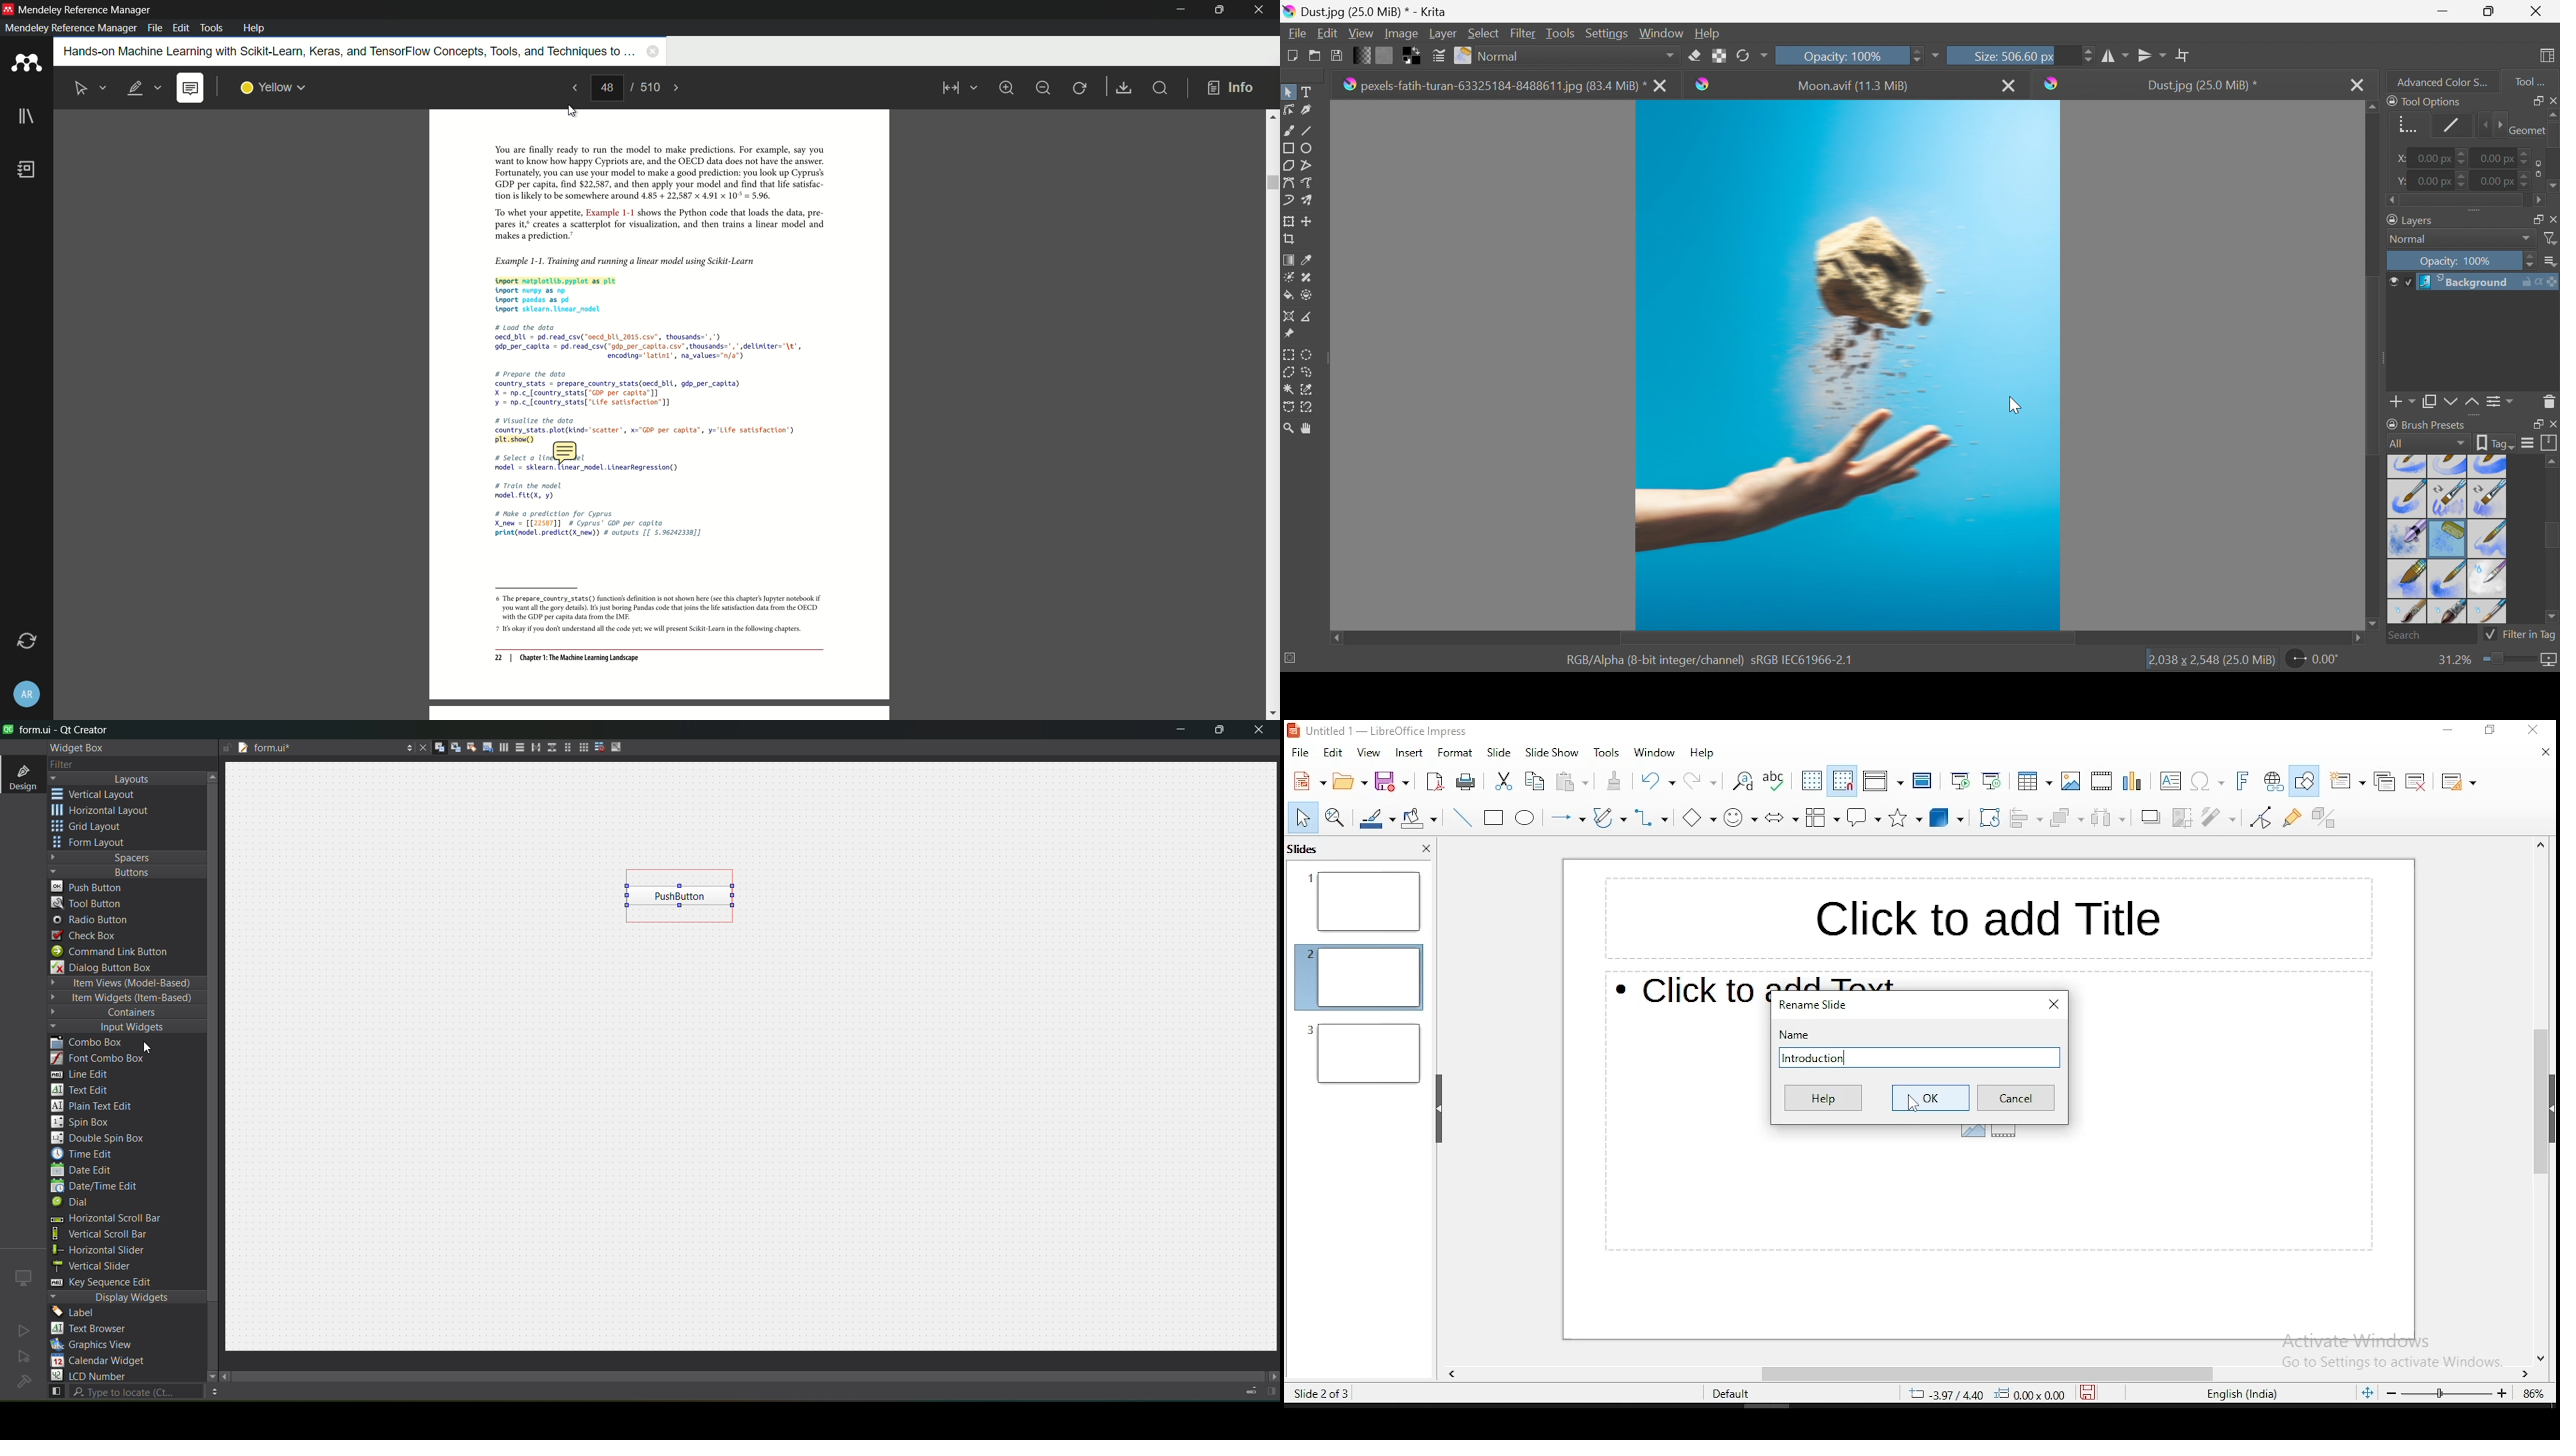  Describe the element at coordinates (2431, 635) in the screenshot. I see `Search` at that location.